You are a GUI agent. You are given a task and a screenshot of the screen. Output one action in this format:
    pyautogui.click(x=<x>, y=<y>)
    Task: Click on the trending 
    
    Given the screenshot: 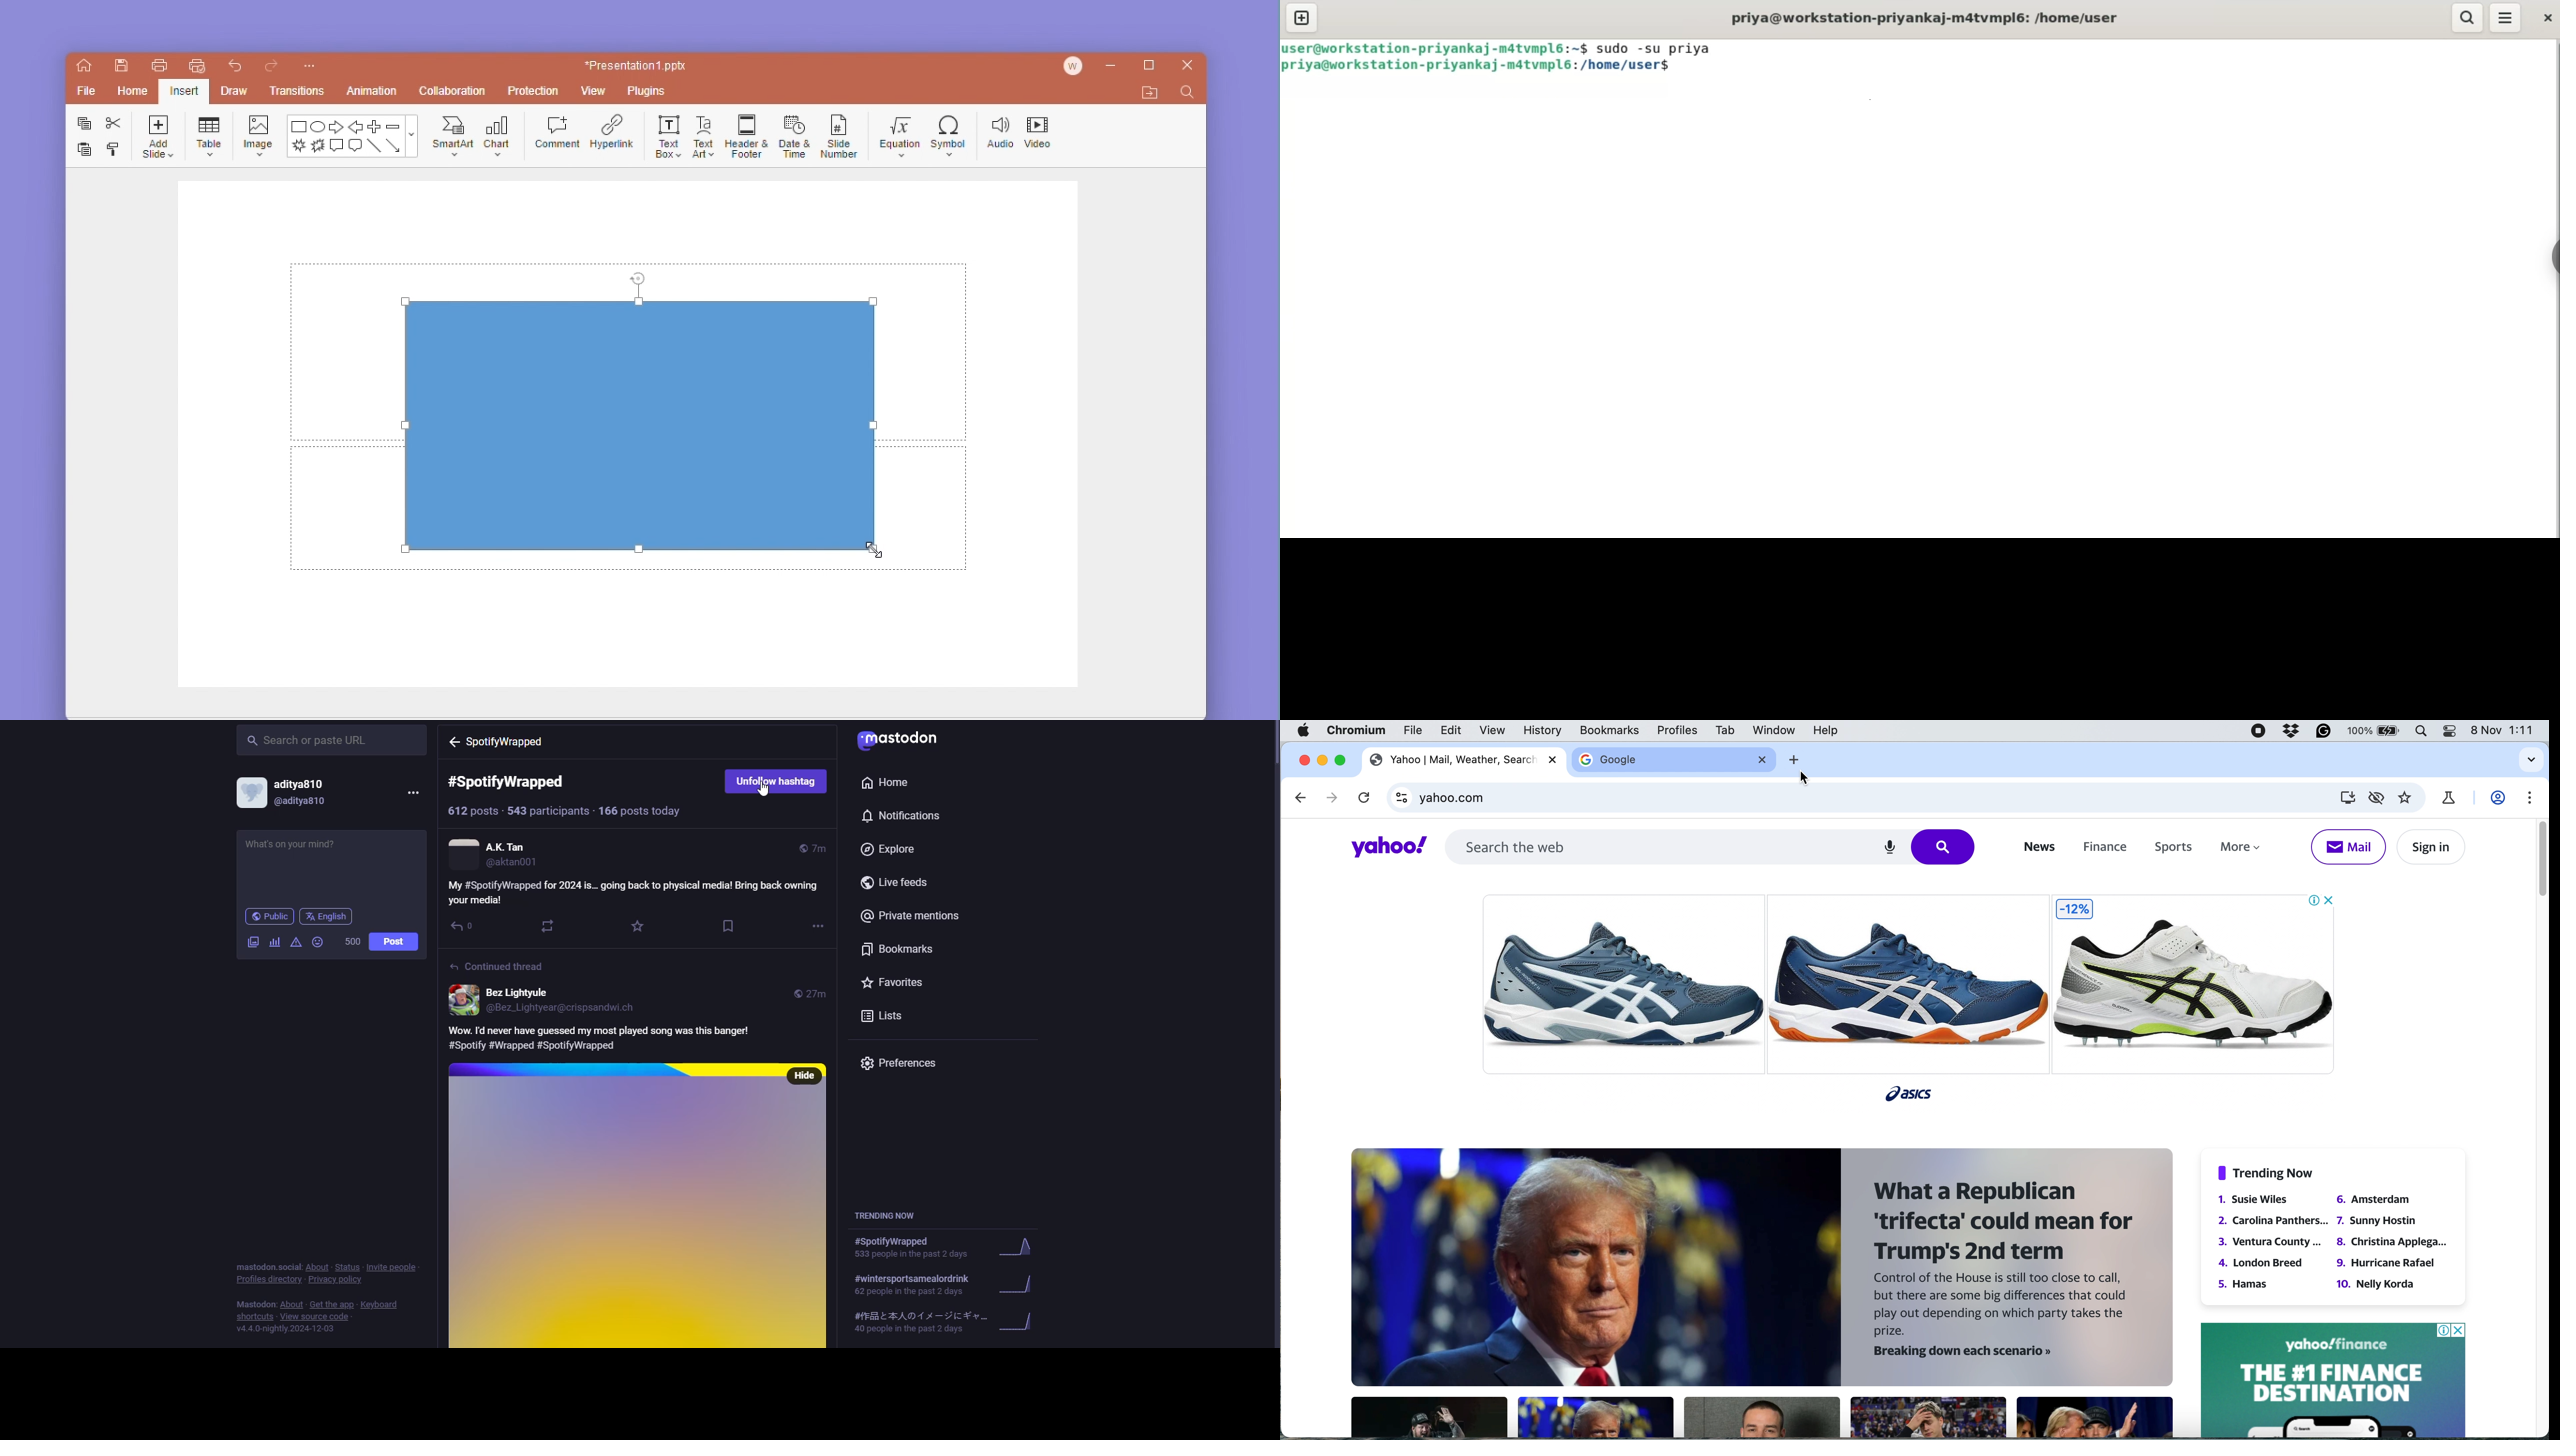 What is the action you would take?
    pyautogui.click(x=941, y=1284)
    